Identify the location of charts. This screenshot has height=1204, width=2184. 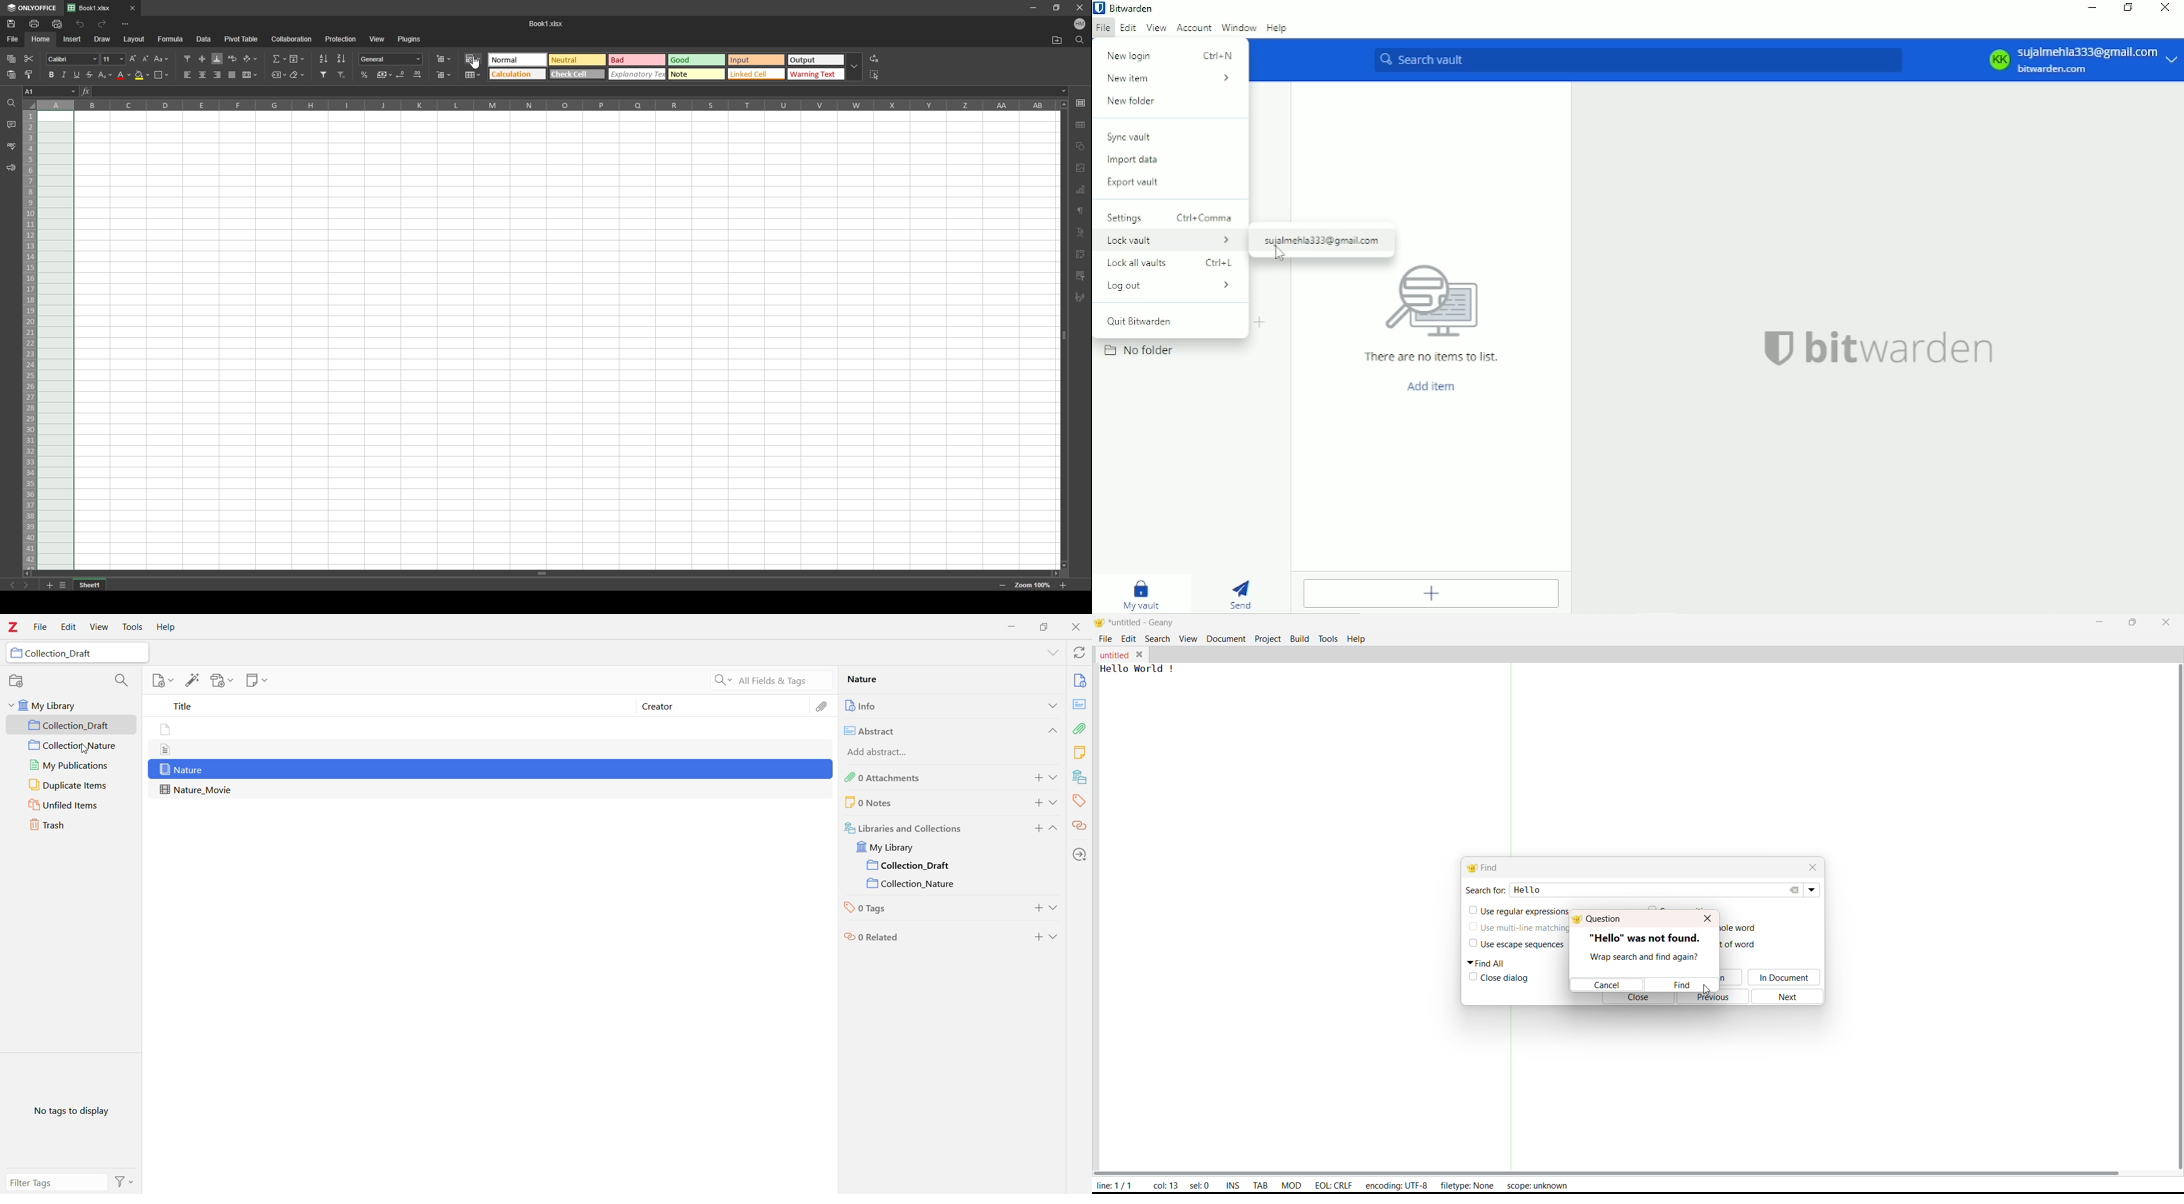
(1082, 190).